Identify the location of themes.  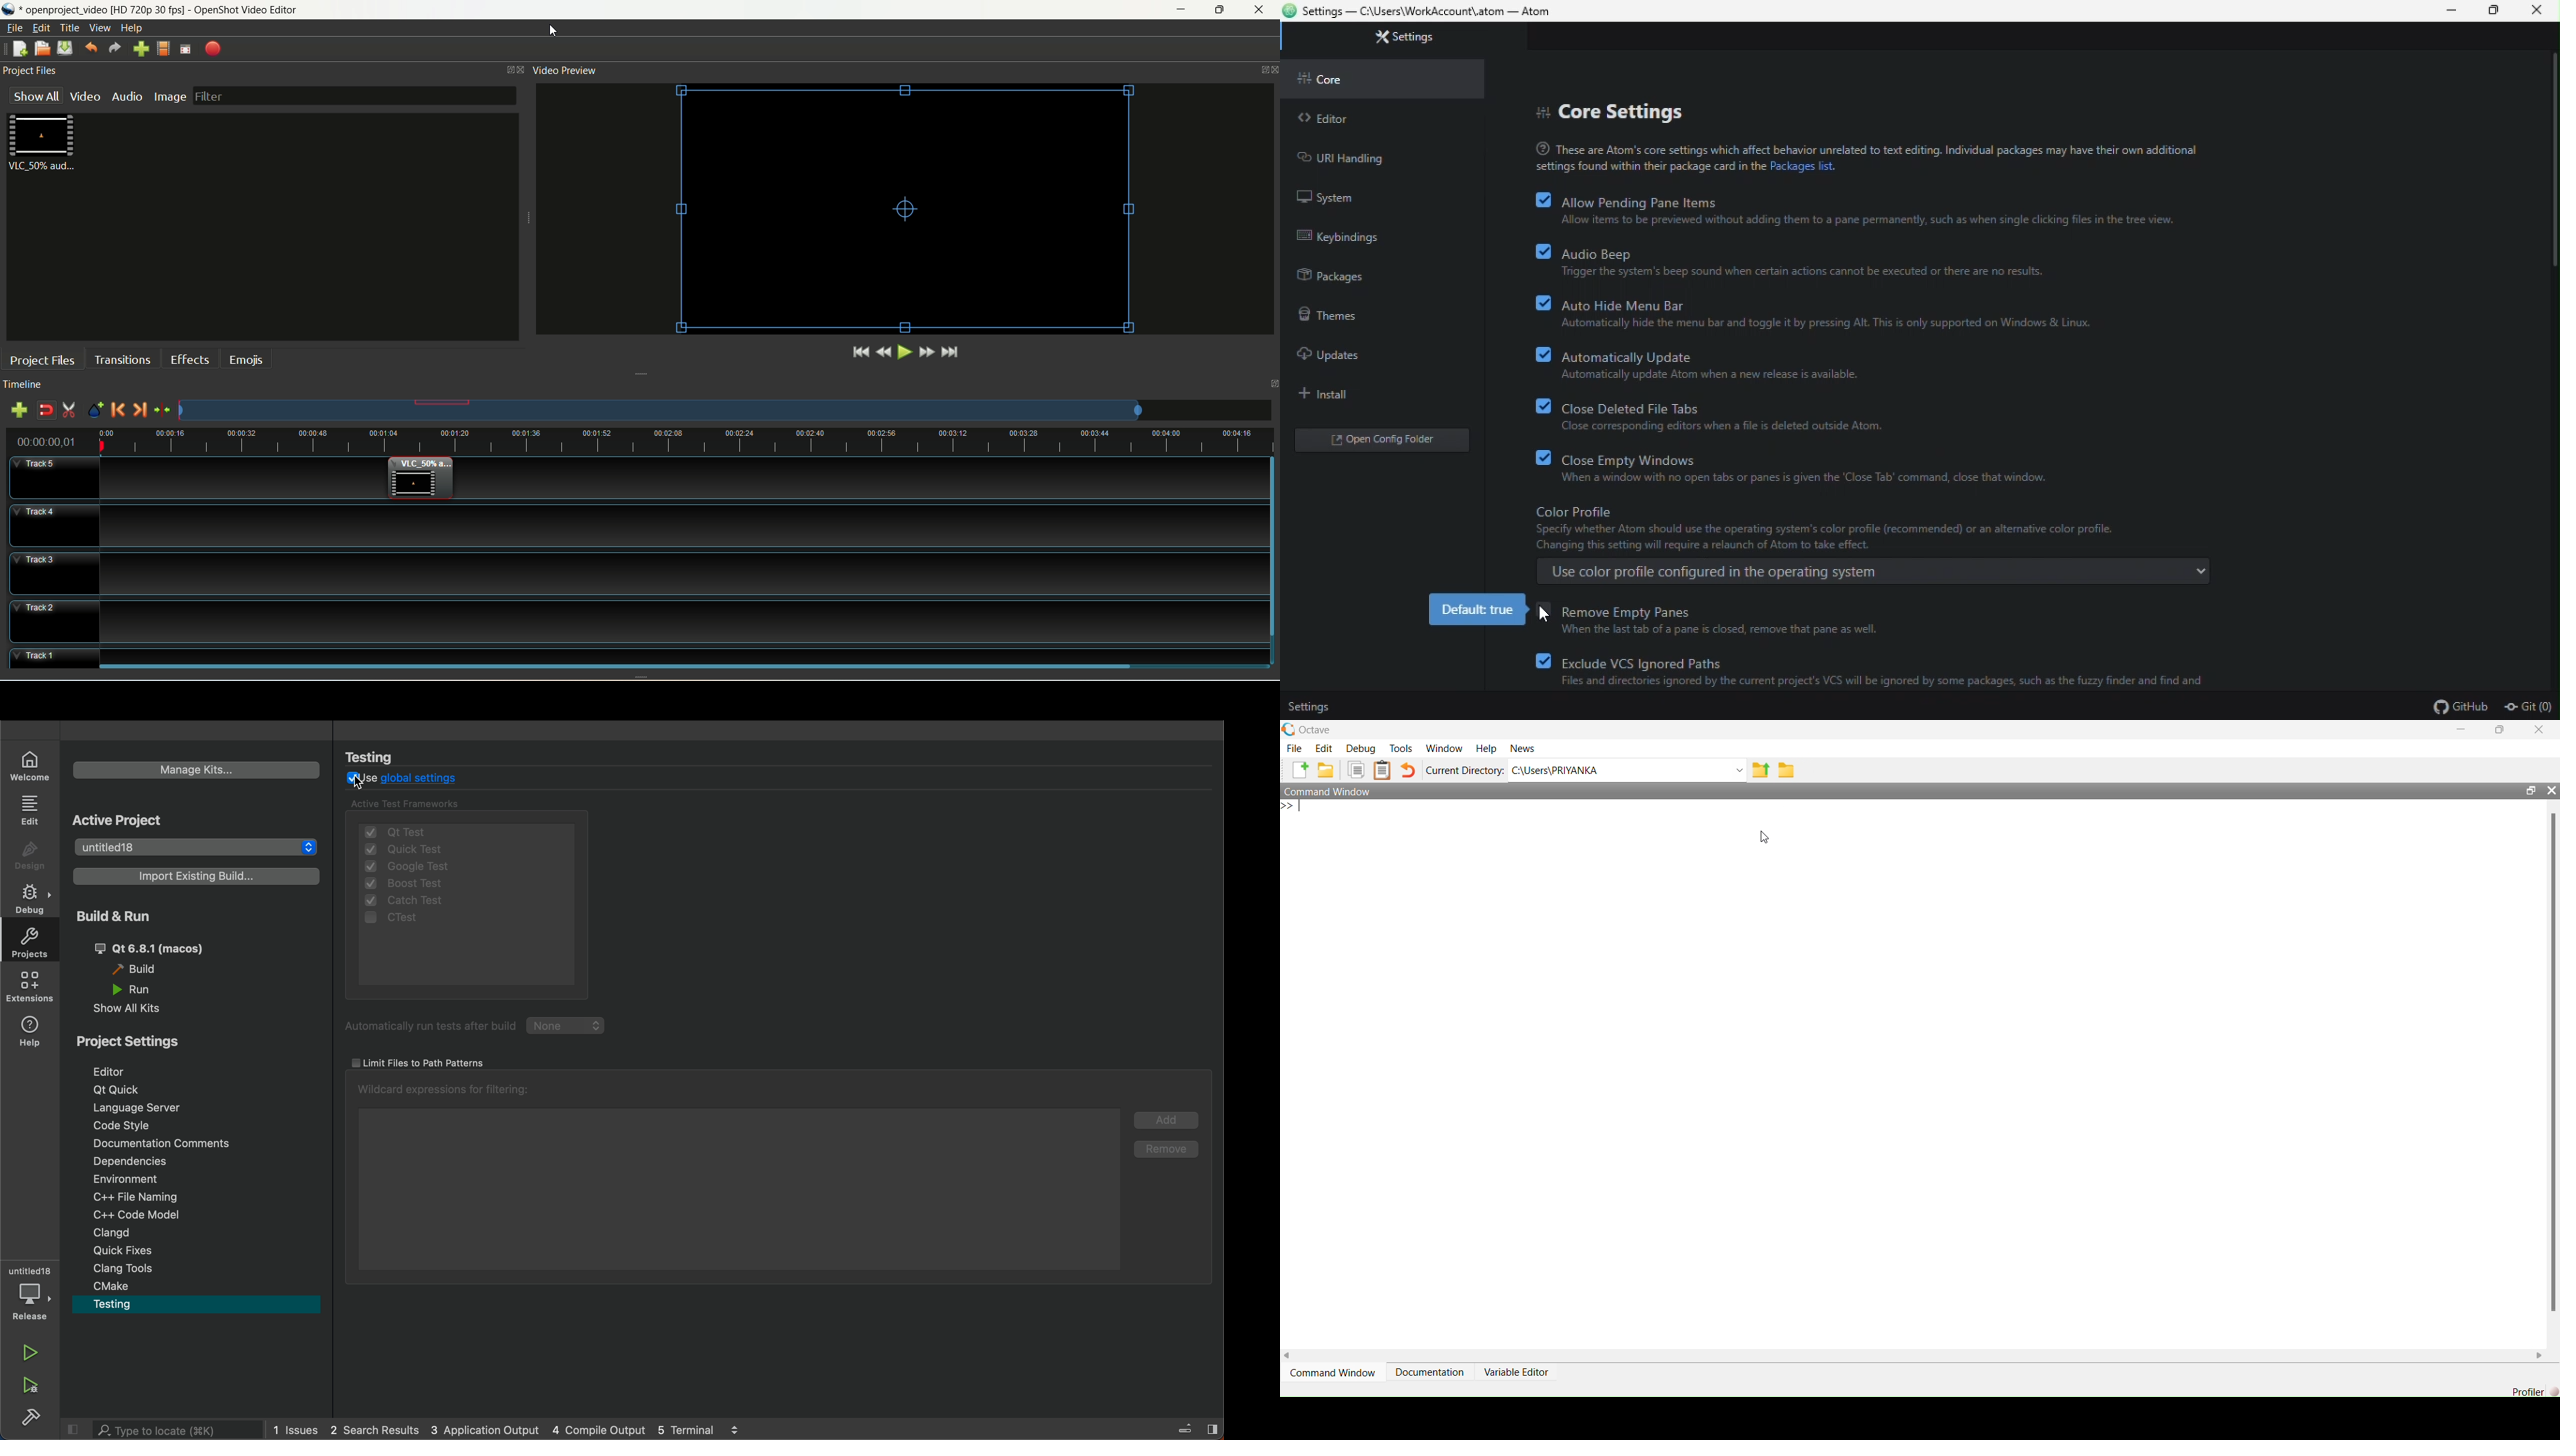
(1335, 314).